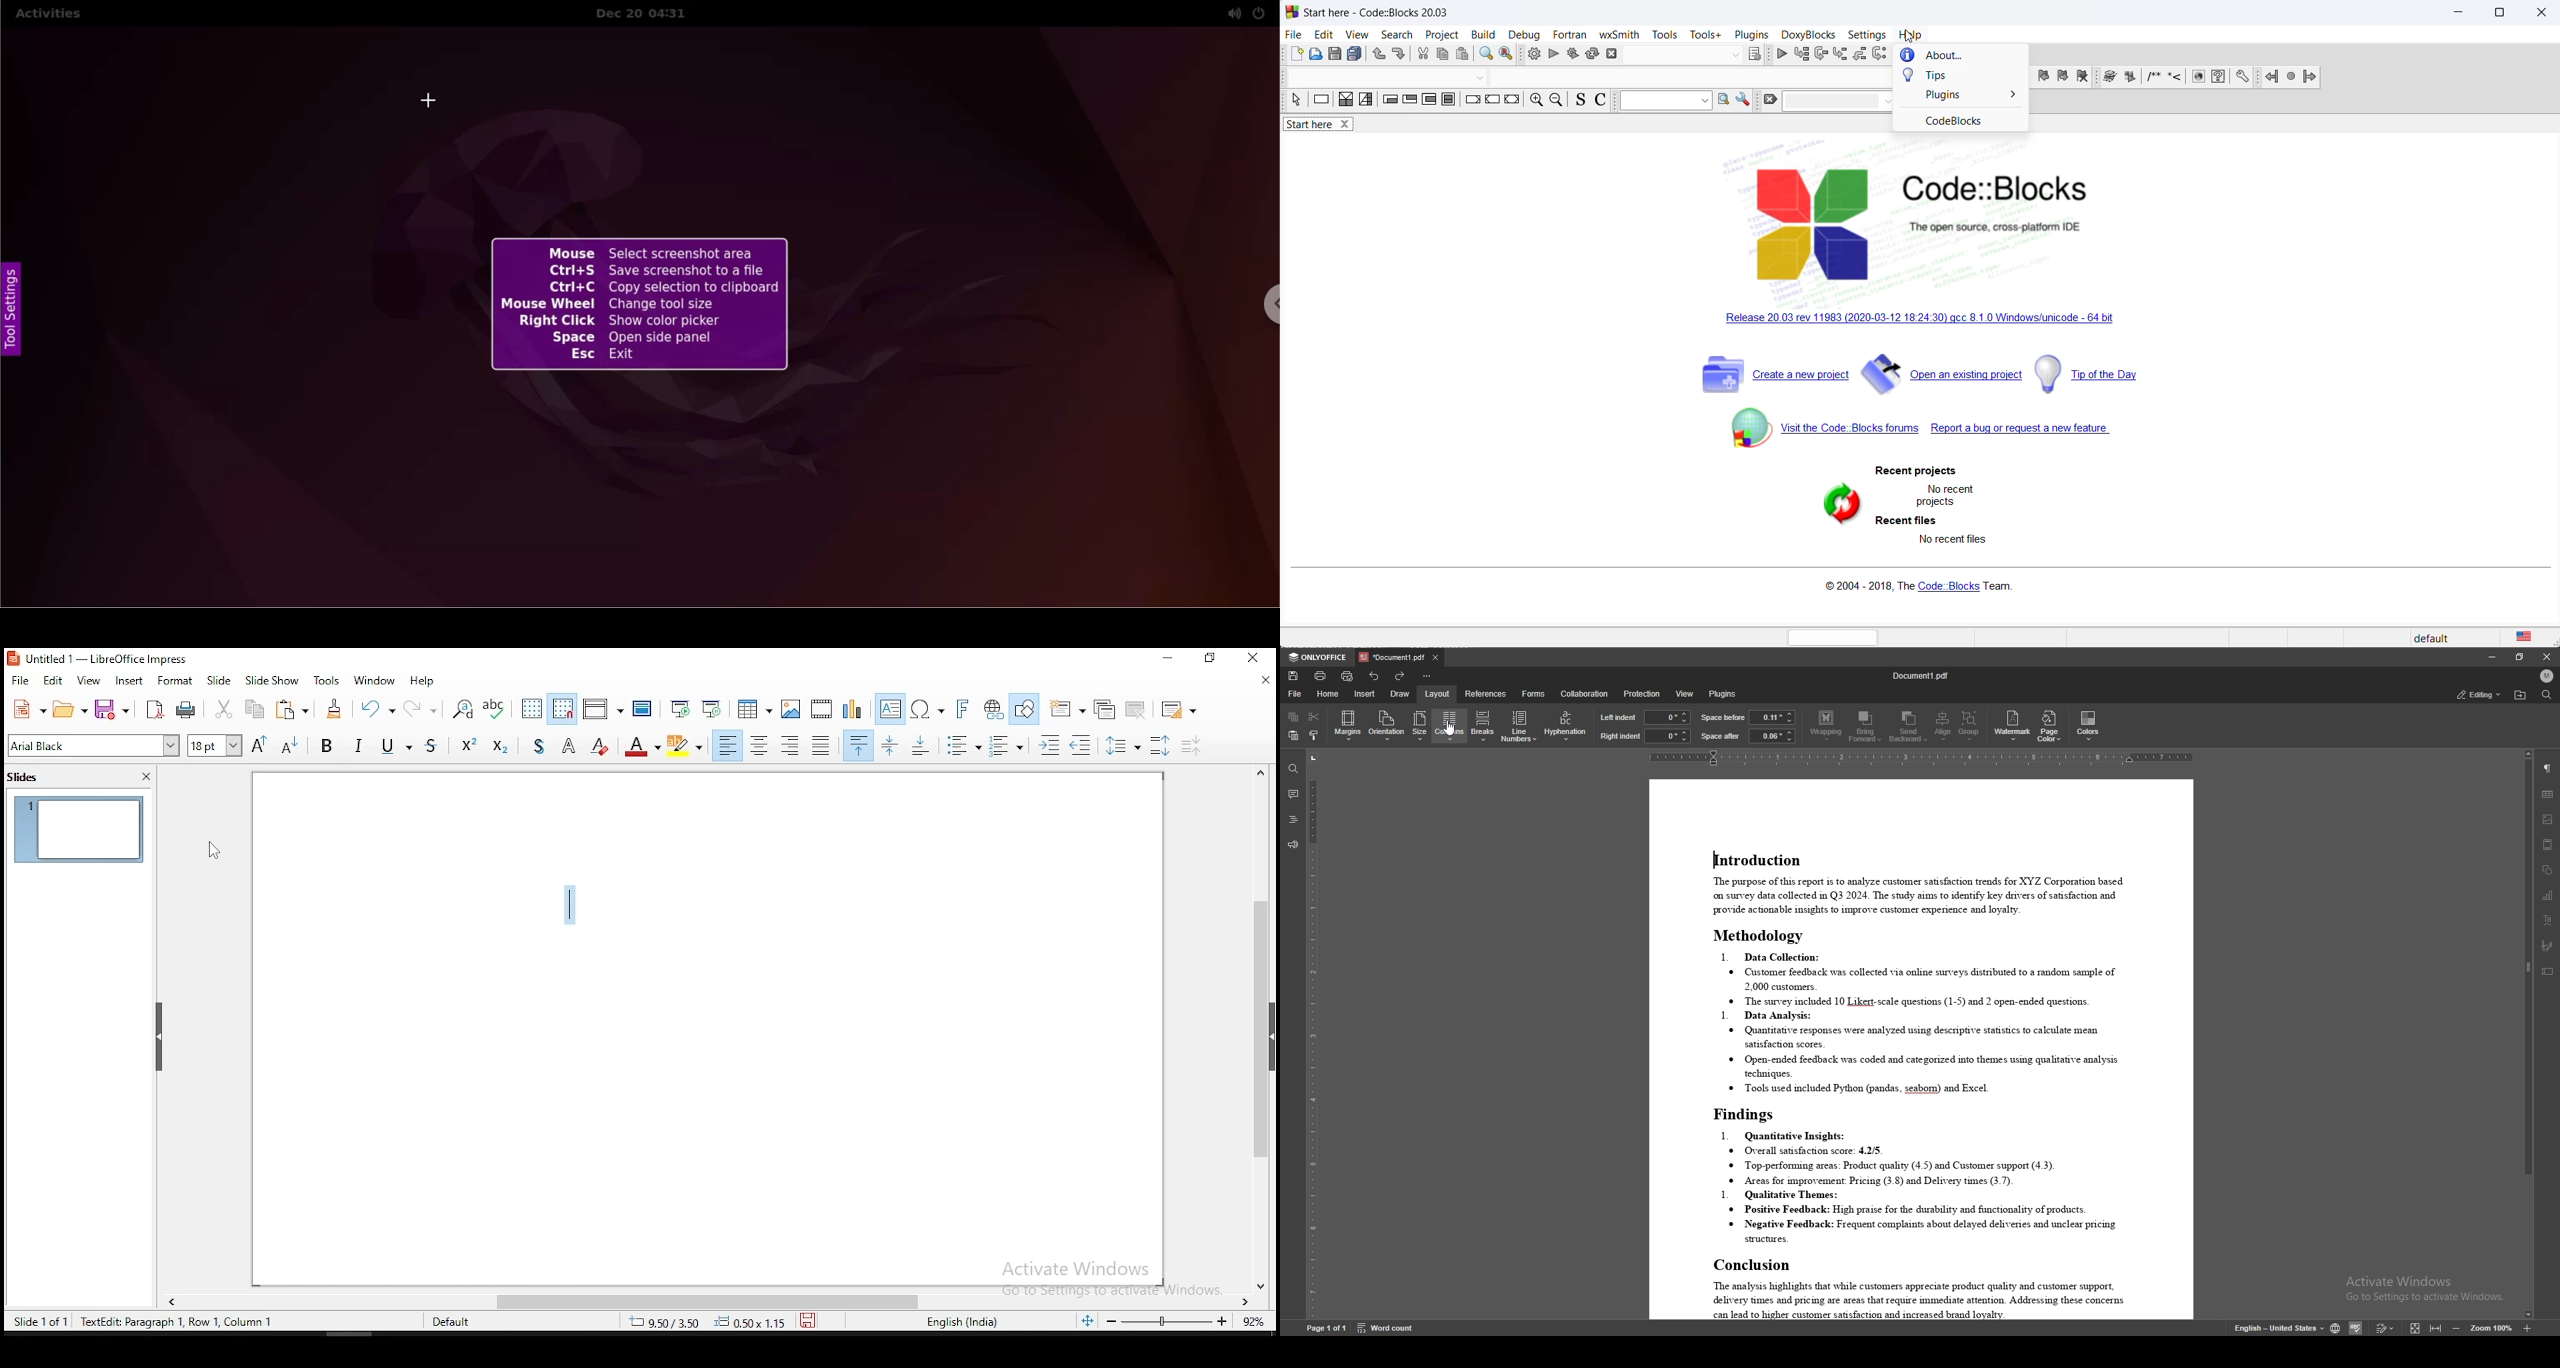 Image resolution: width=2576 pixels, height=1372 pixels. I want to click on close, so click(2541, 14).